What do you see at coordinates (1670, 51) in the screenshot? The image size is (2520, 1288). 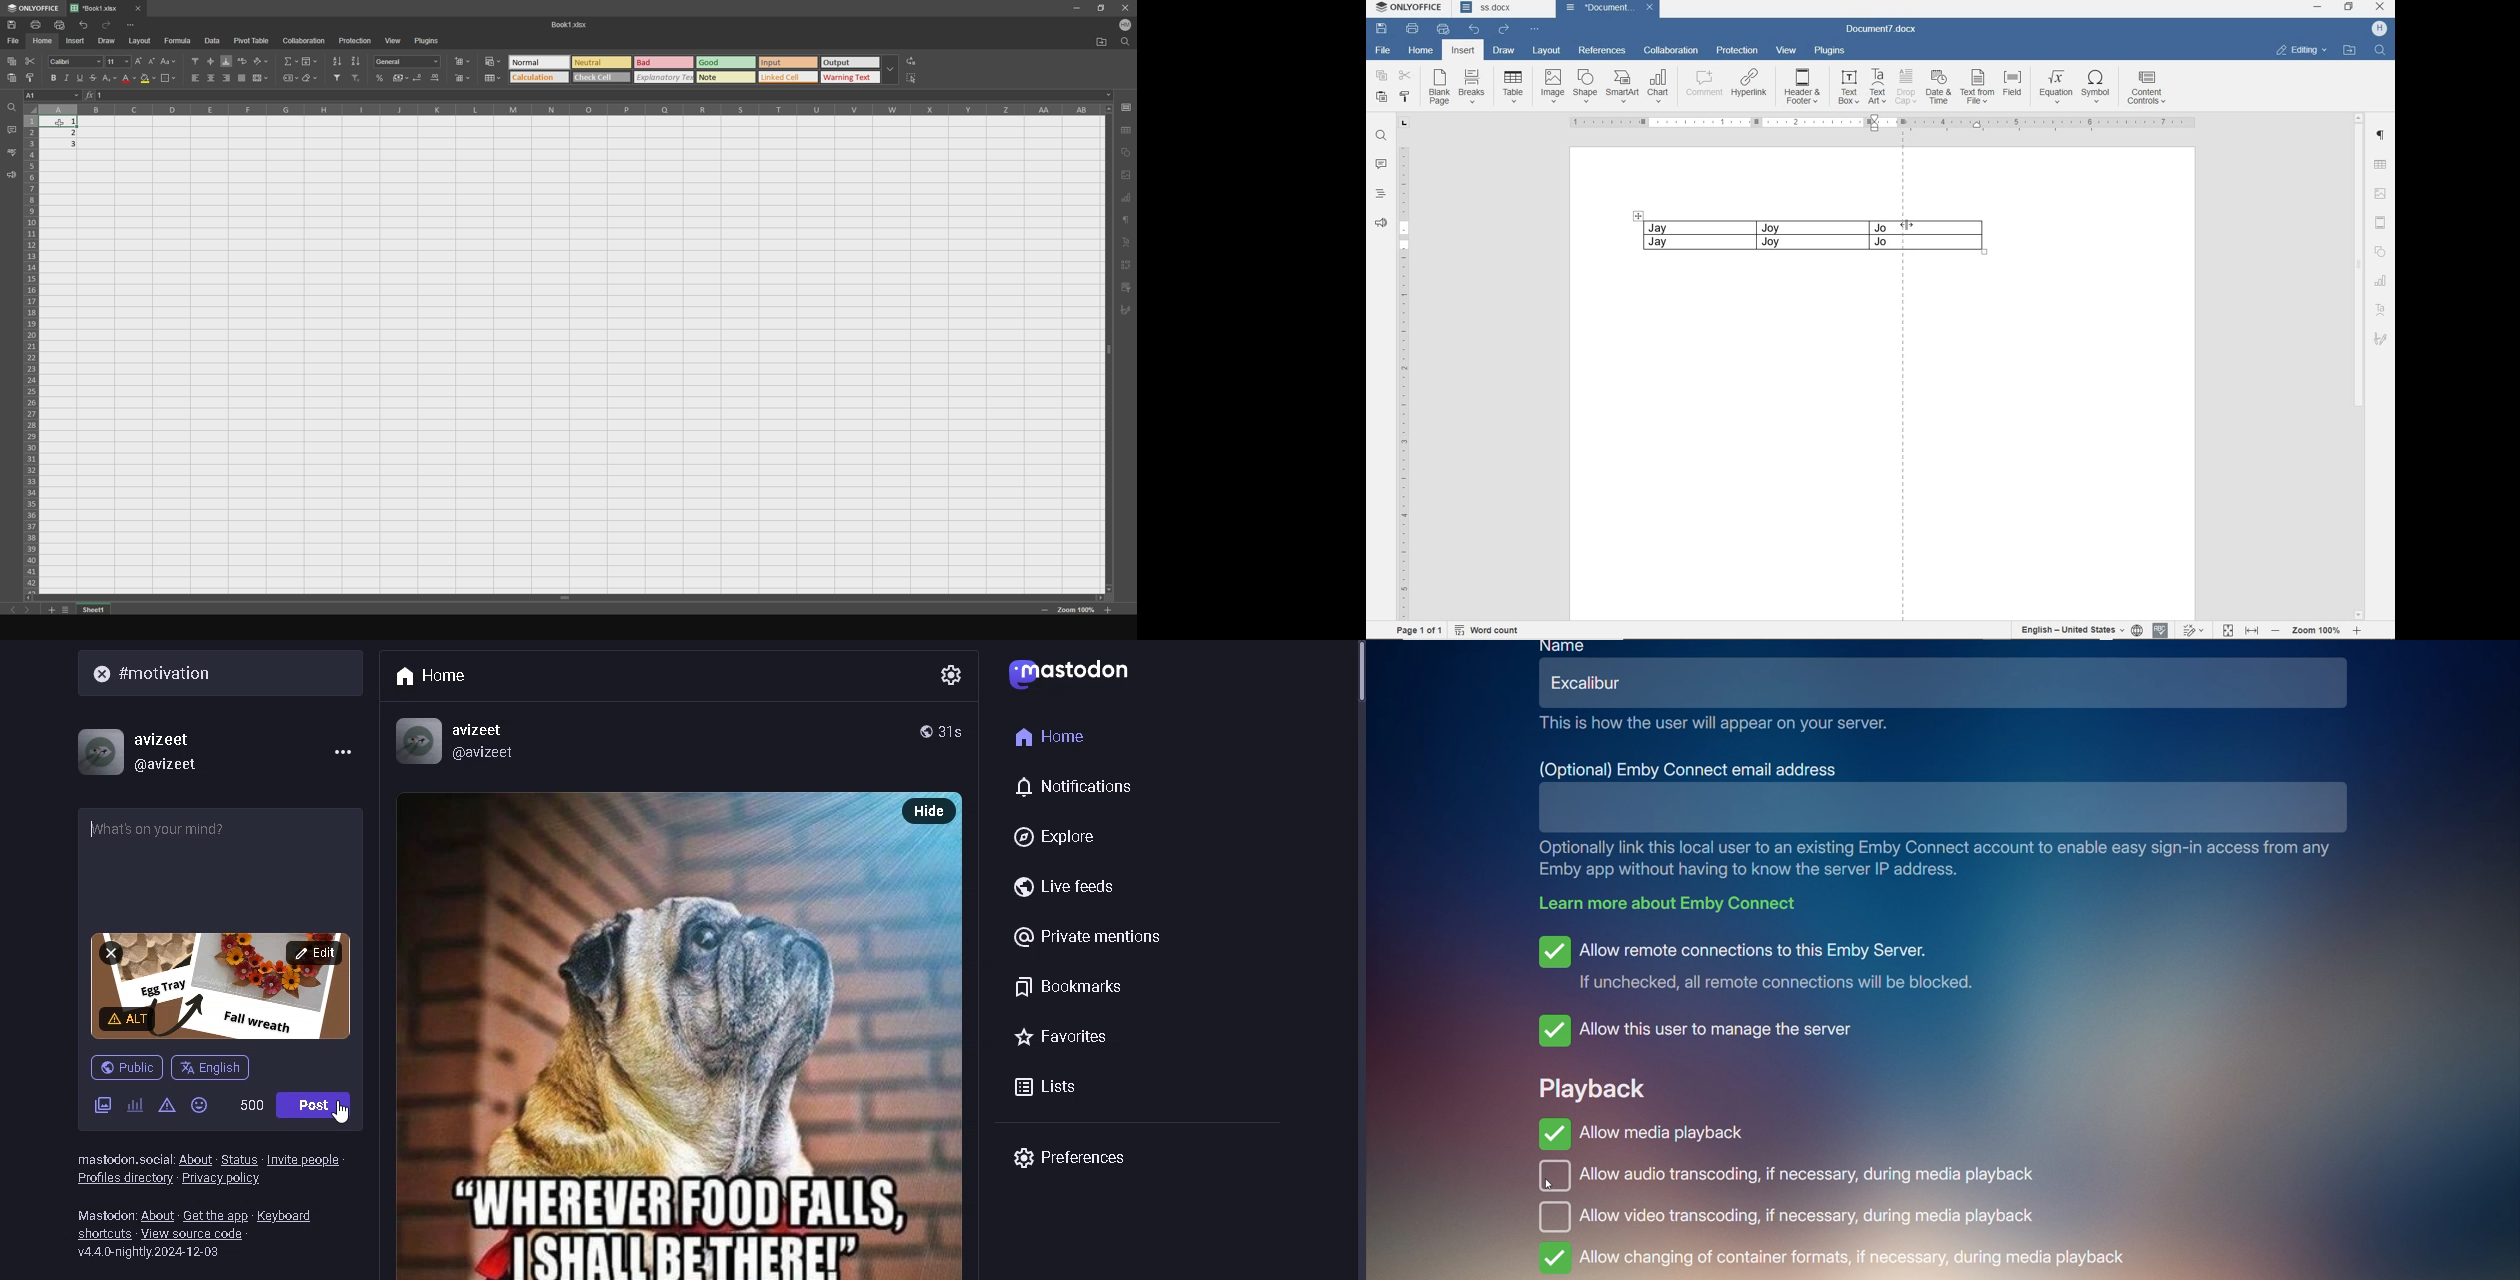 I see `COLLABORATION` at bounding box center [1670, 51].